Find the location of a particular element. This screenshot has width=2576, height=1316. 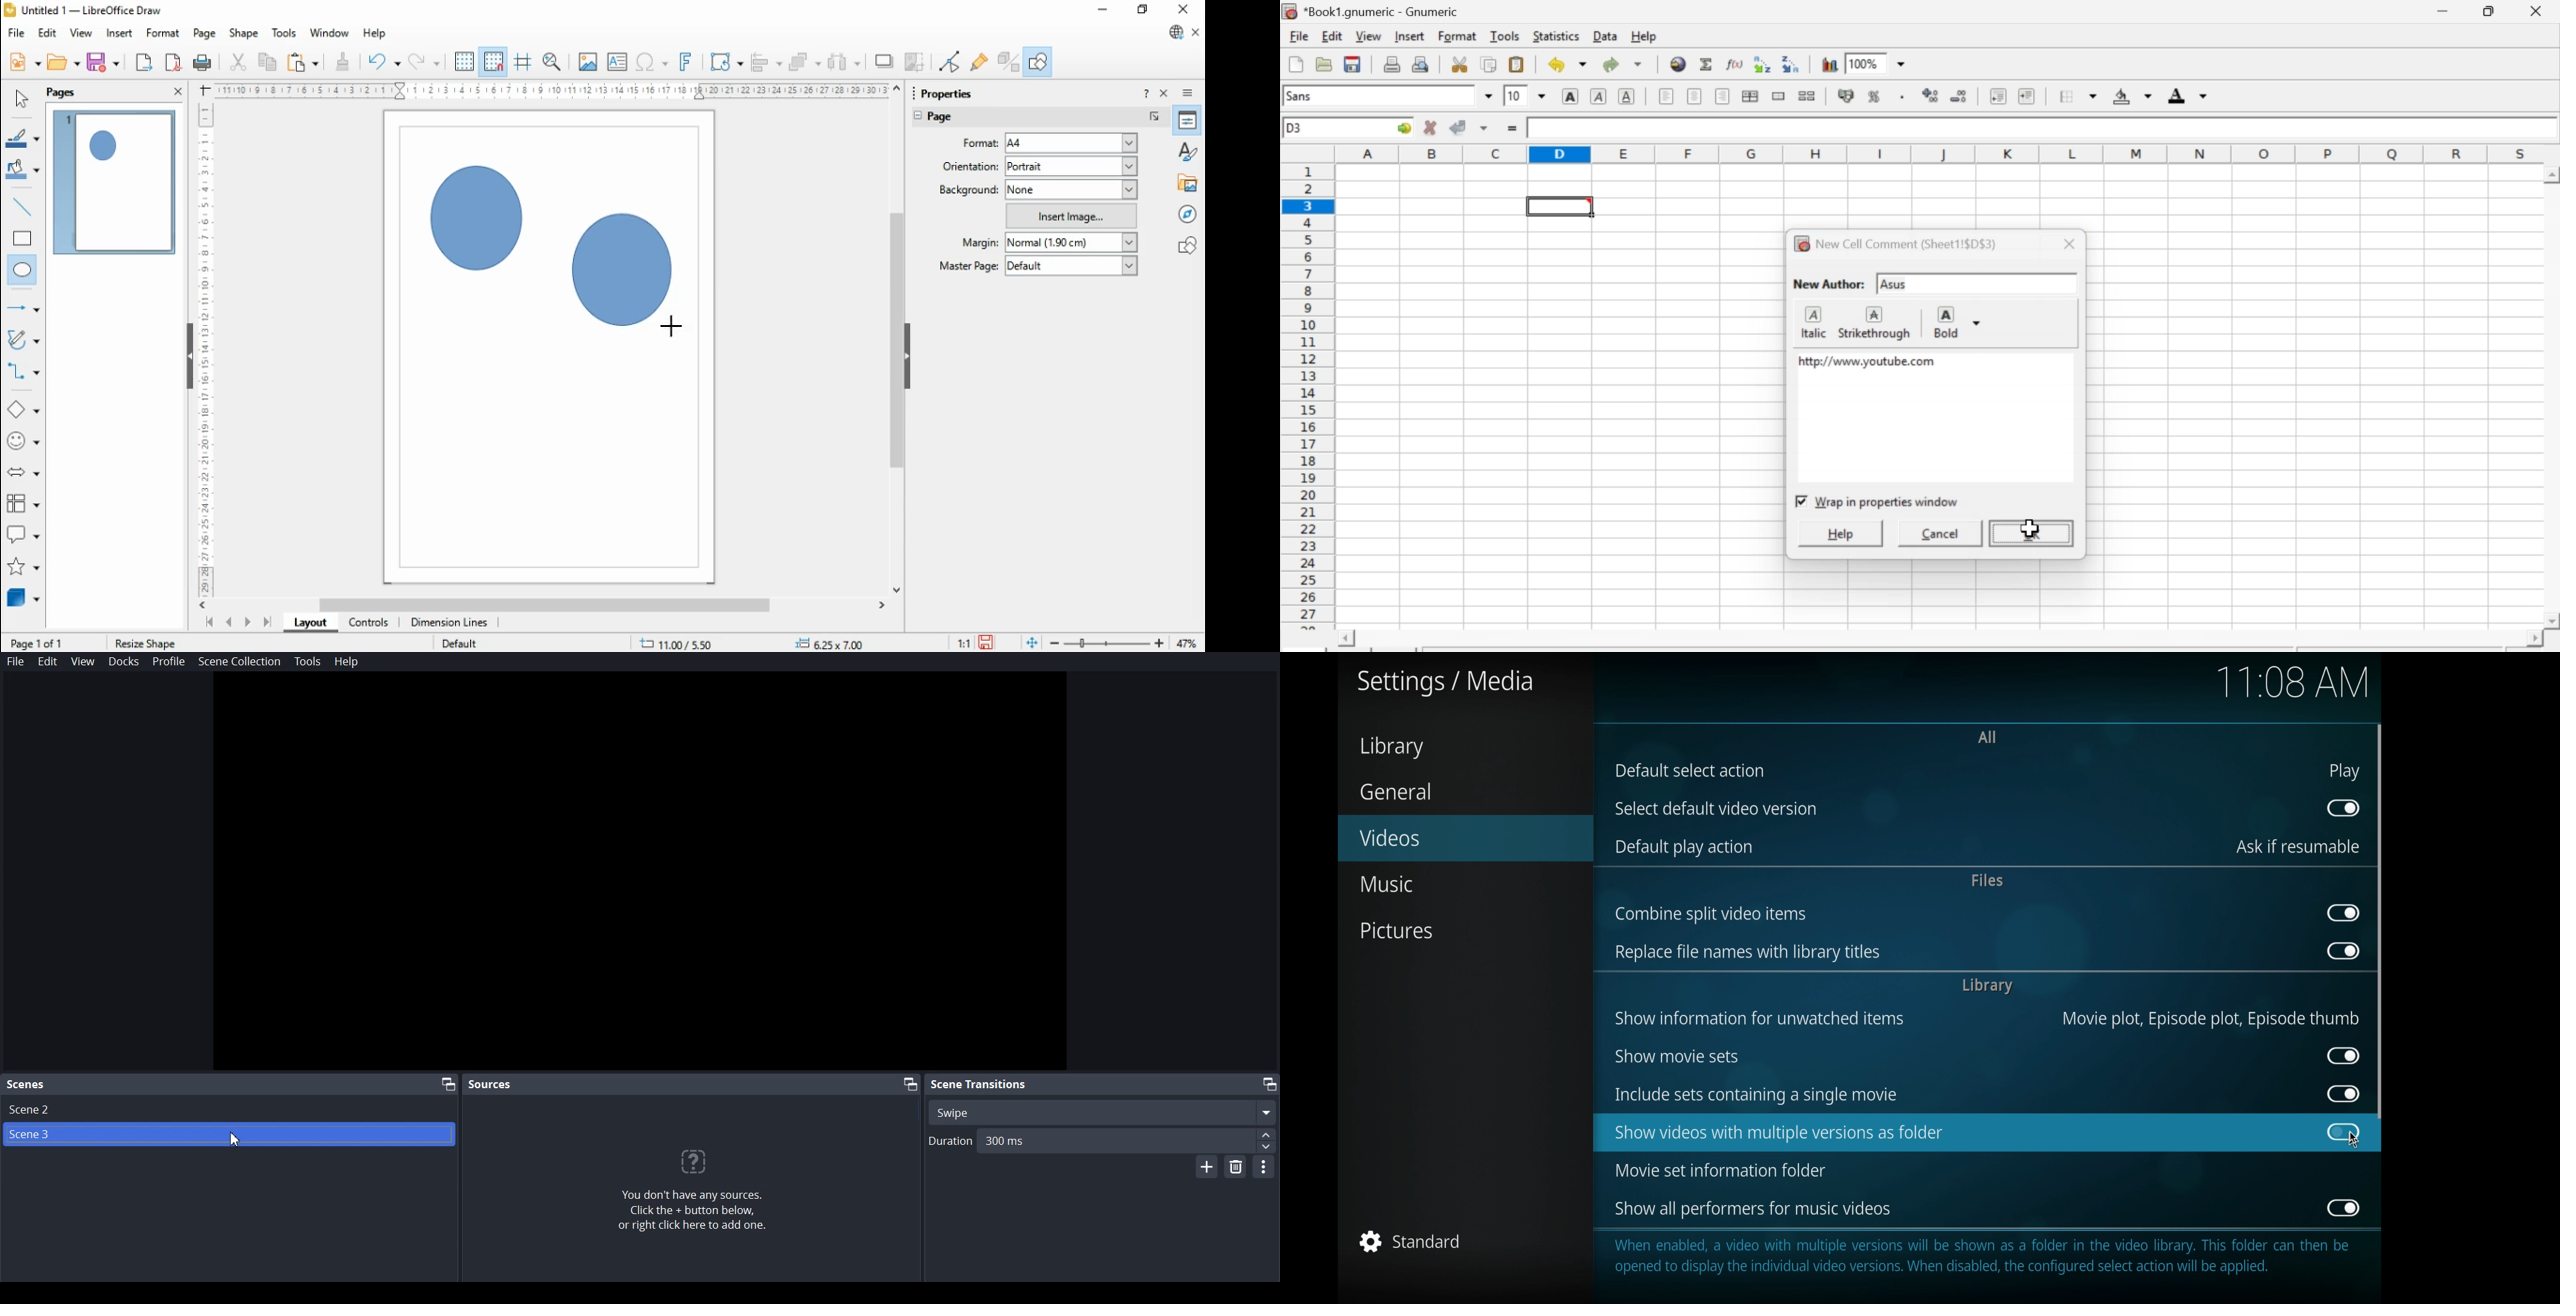

display grid is located at coordinates (464, 62).